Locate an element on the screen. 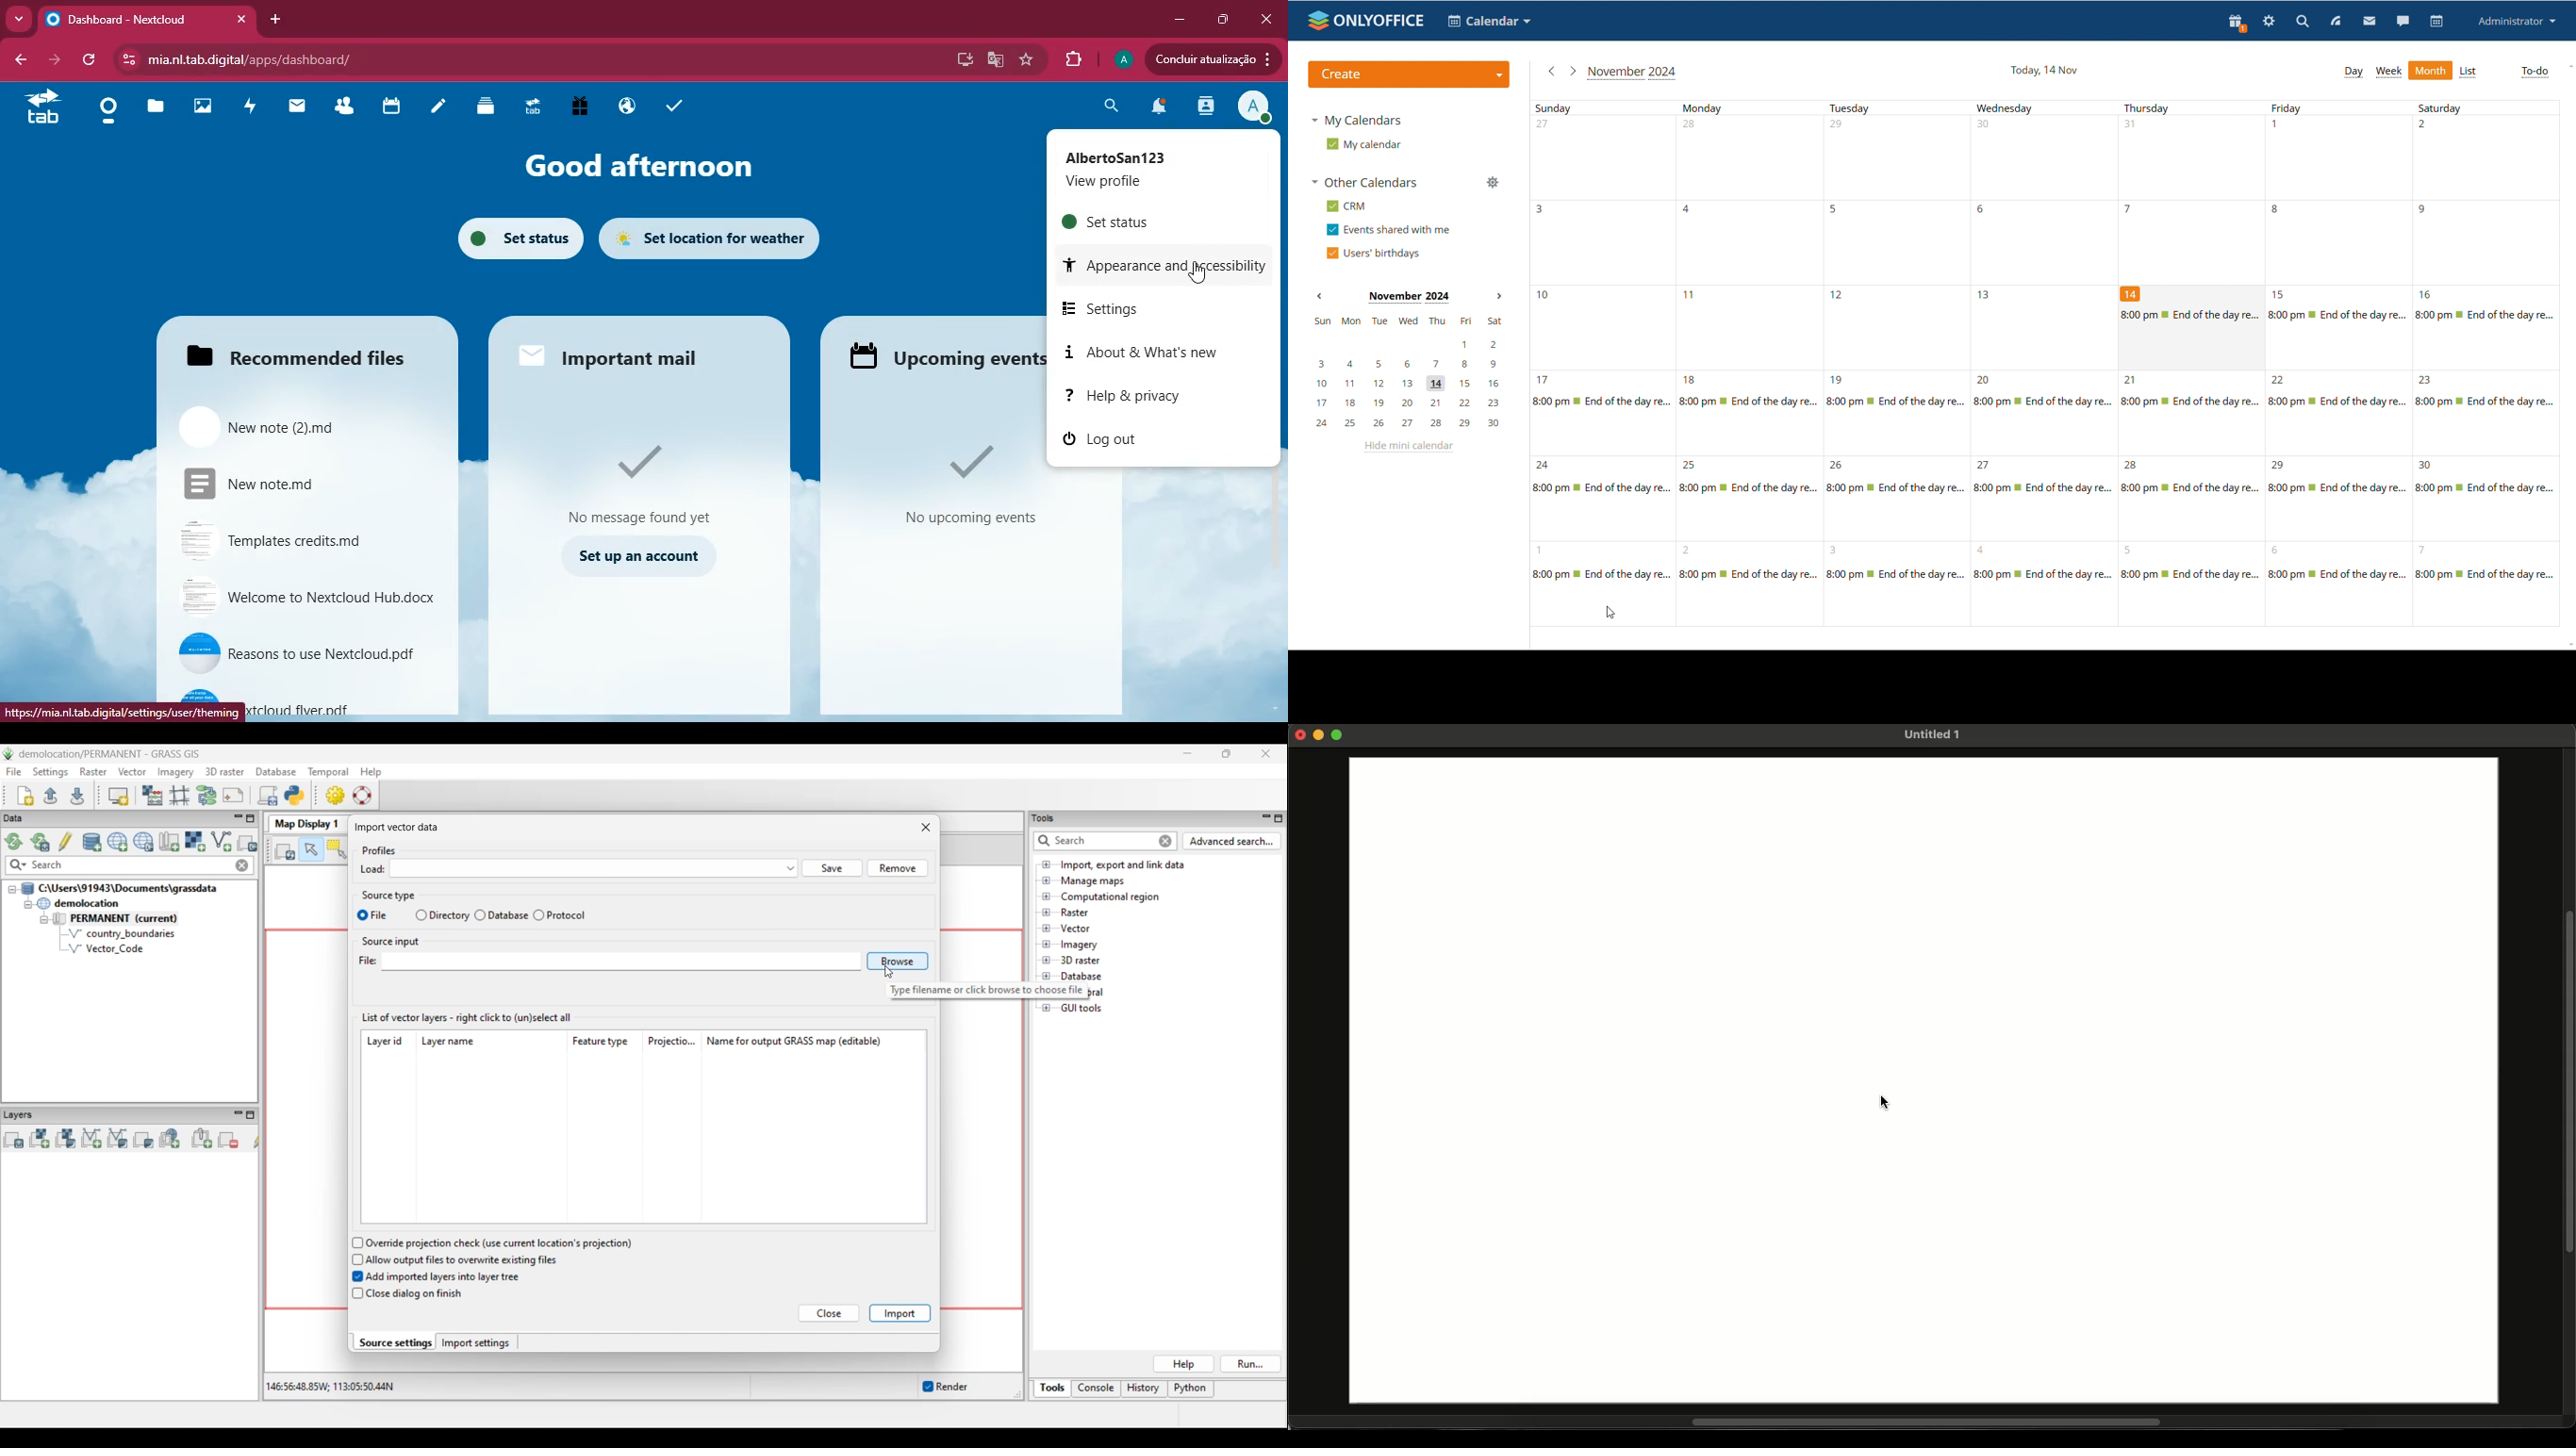 This screenshot has width=2576, height=1456. minimize is located at coordinates (1181, 19).